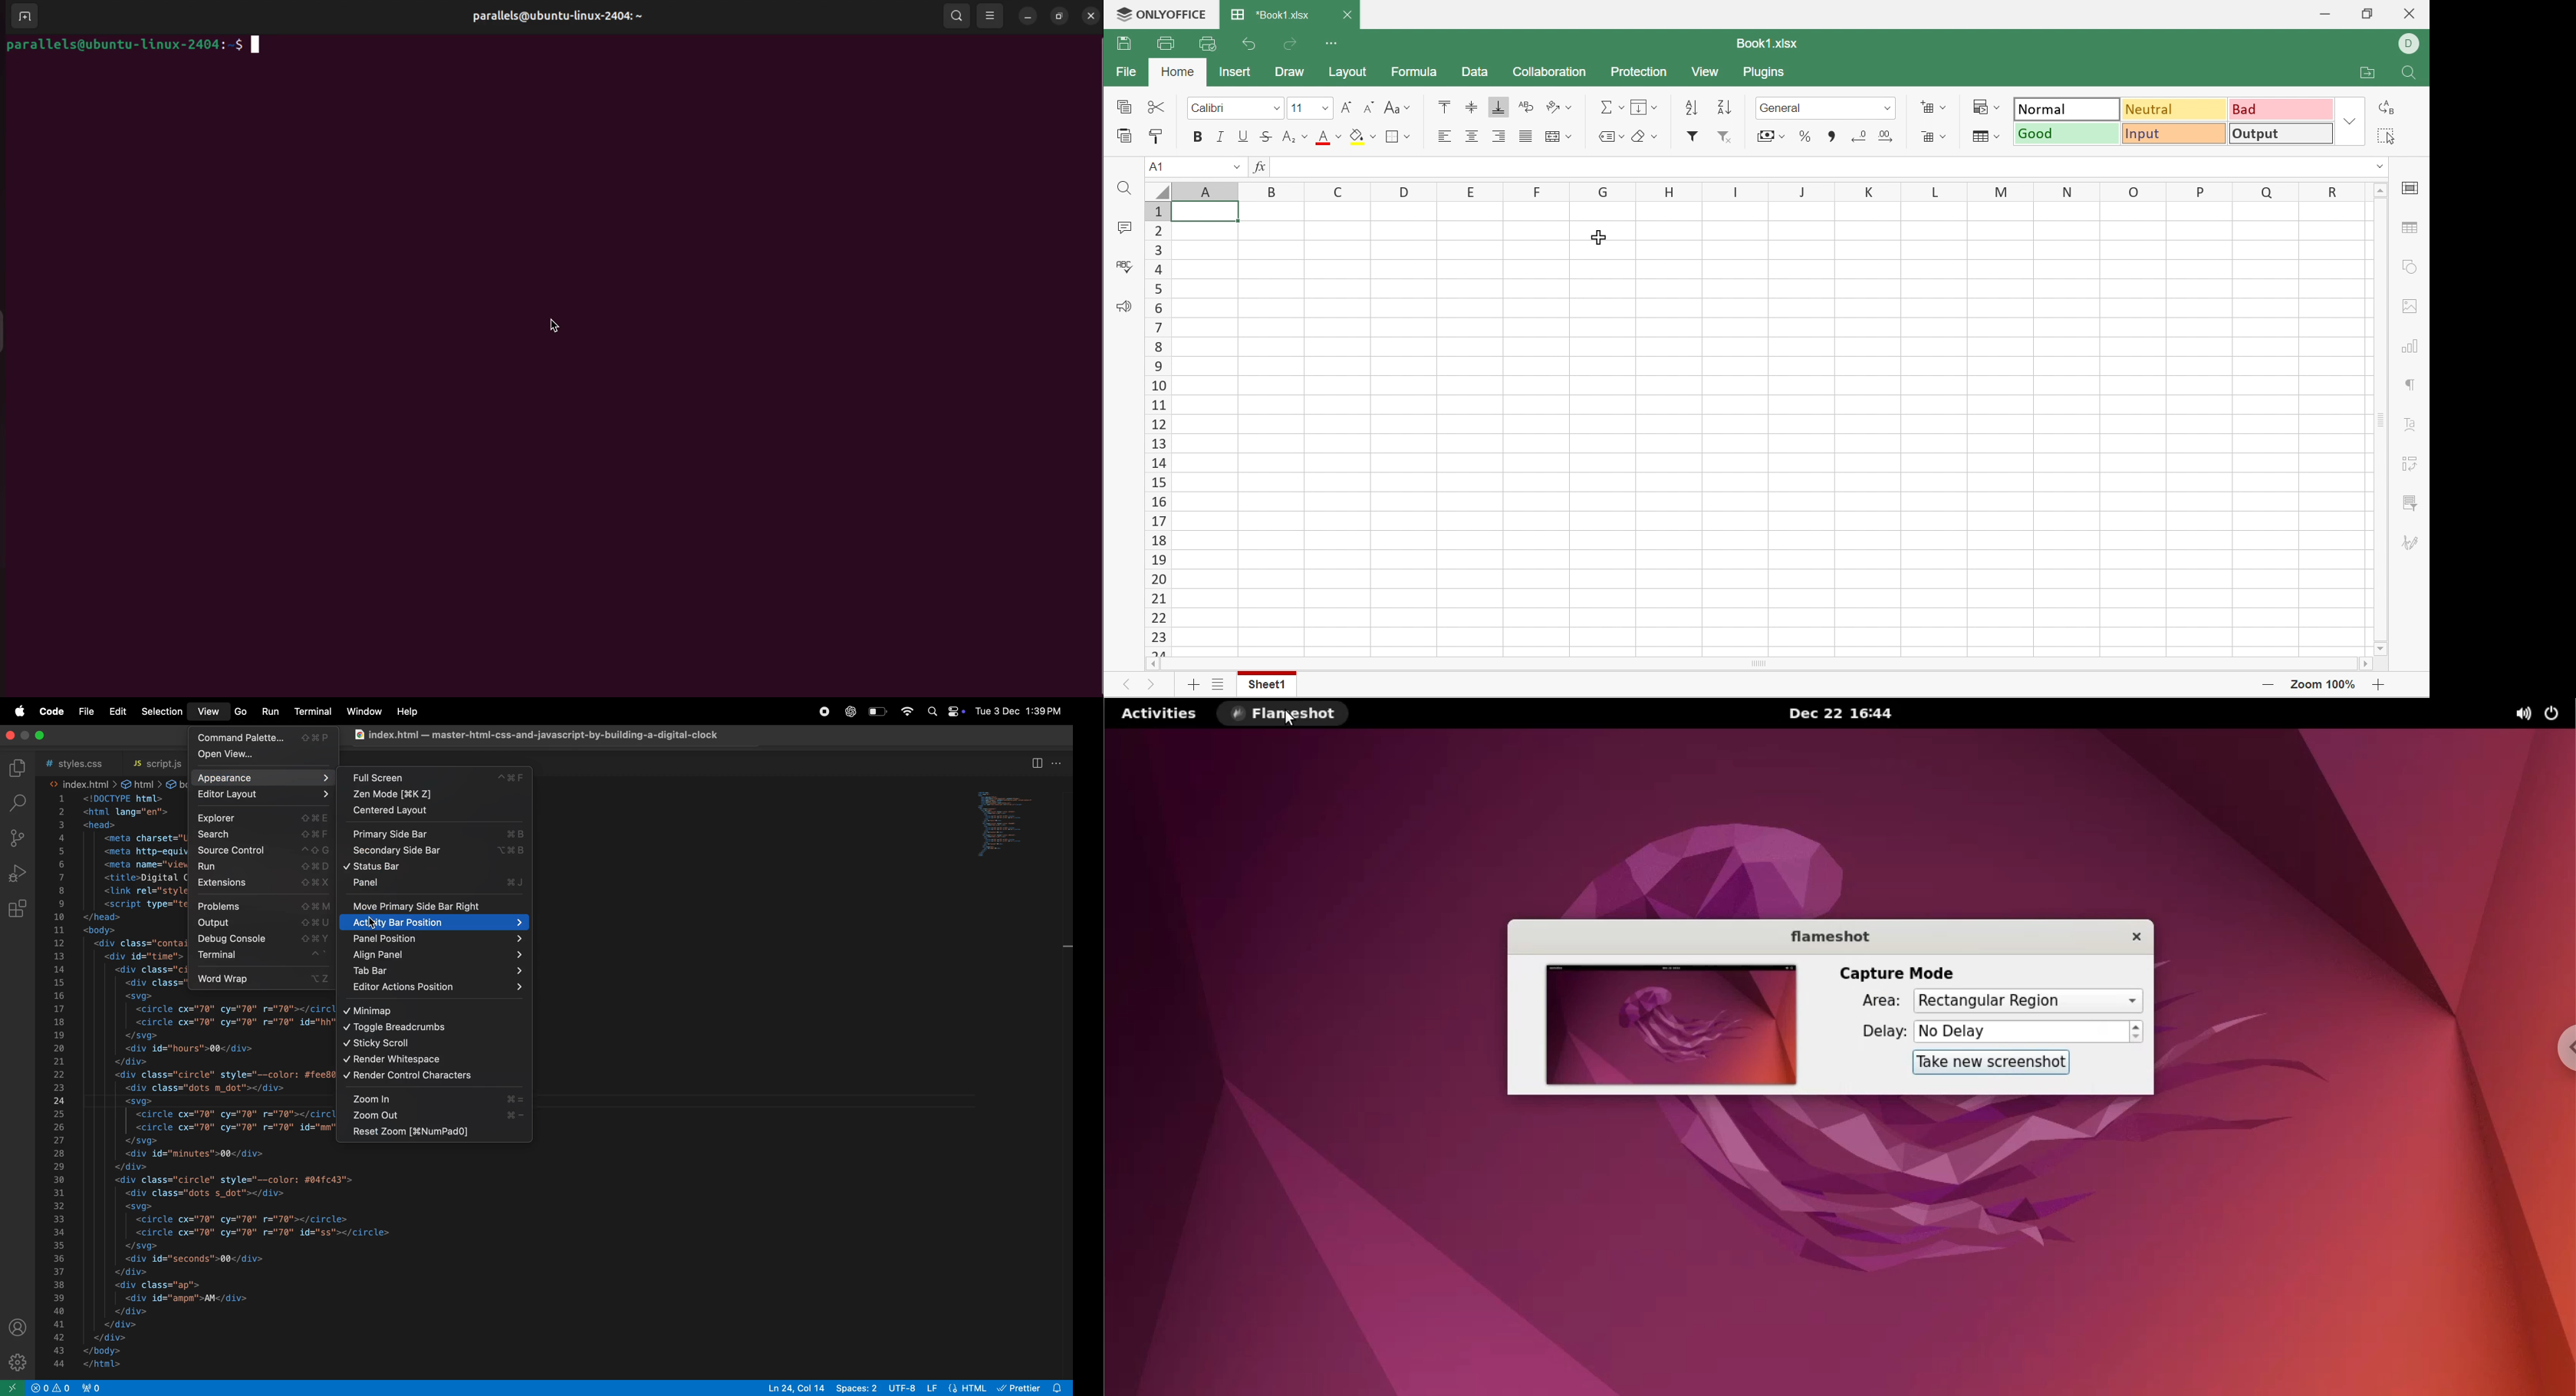 This screenshot has width=2576, height=1400. Describe the element at coordinates (1160, 12) in the screenshot. I see `ONLYOFFICE` at that location.